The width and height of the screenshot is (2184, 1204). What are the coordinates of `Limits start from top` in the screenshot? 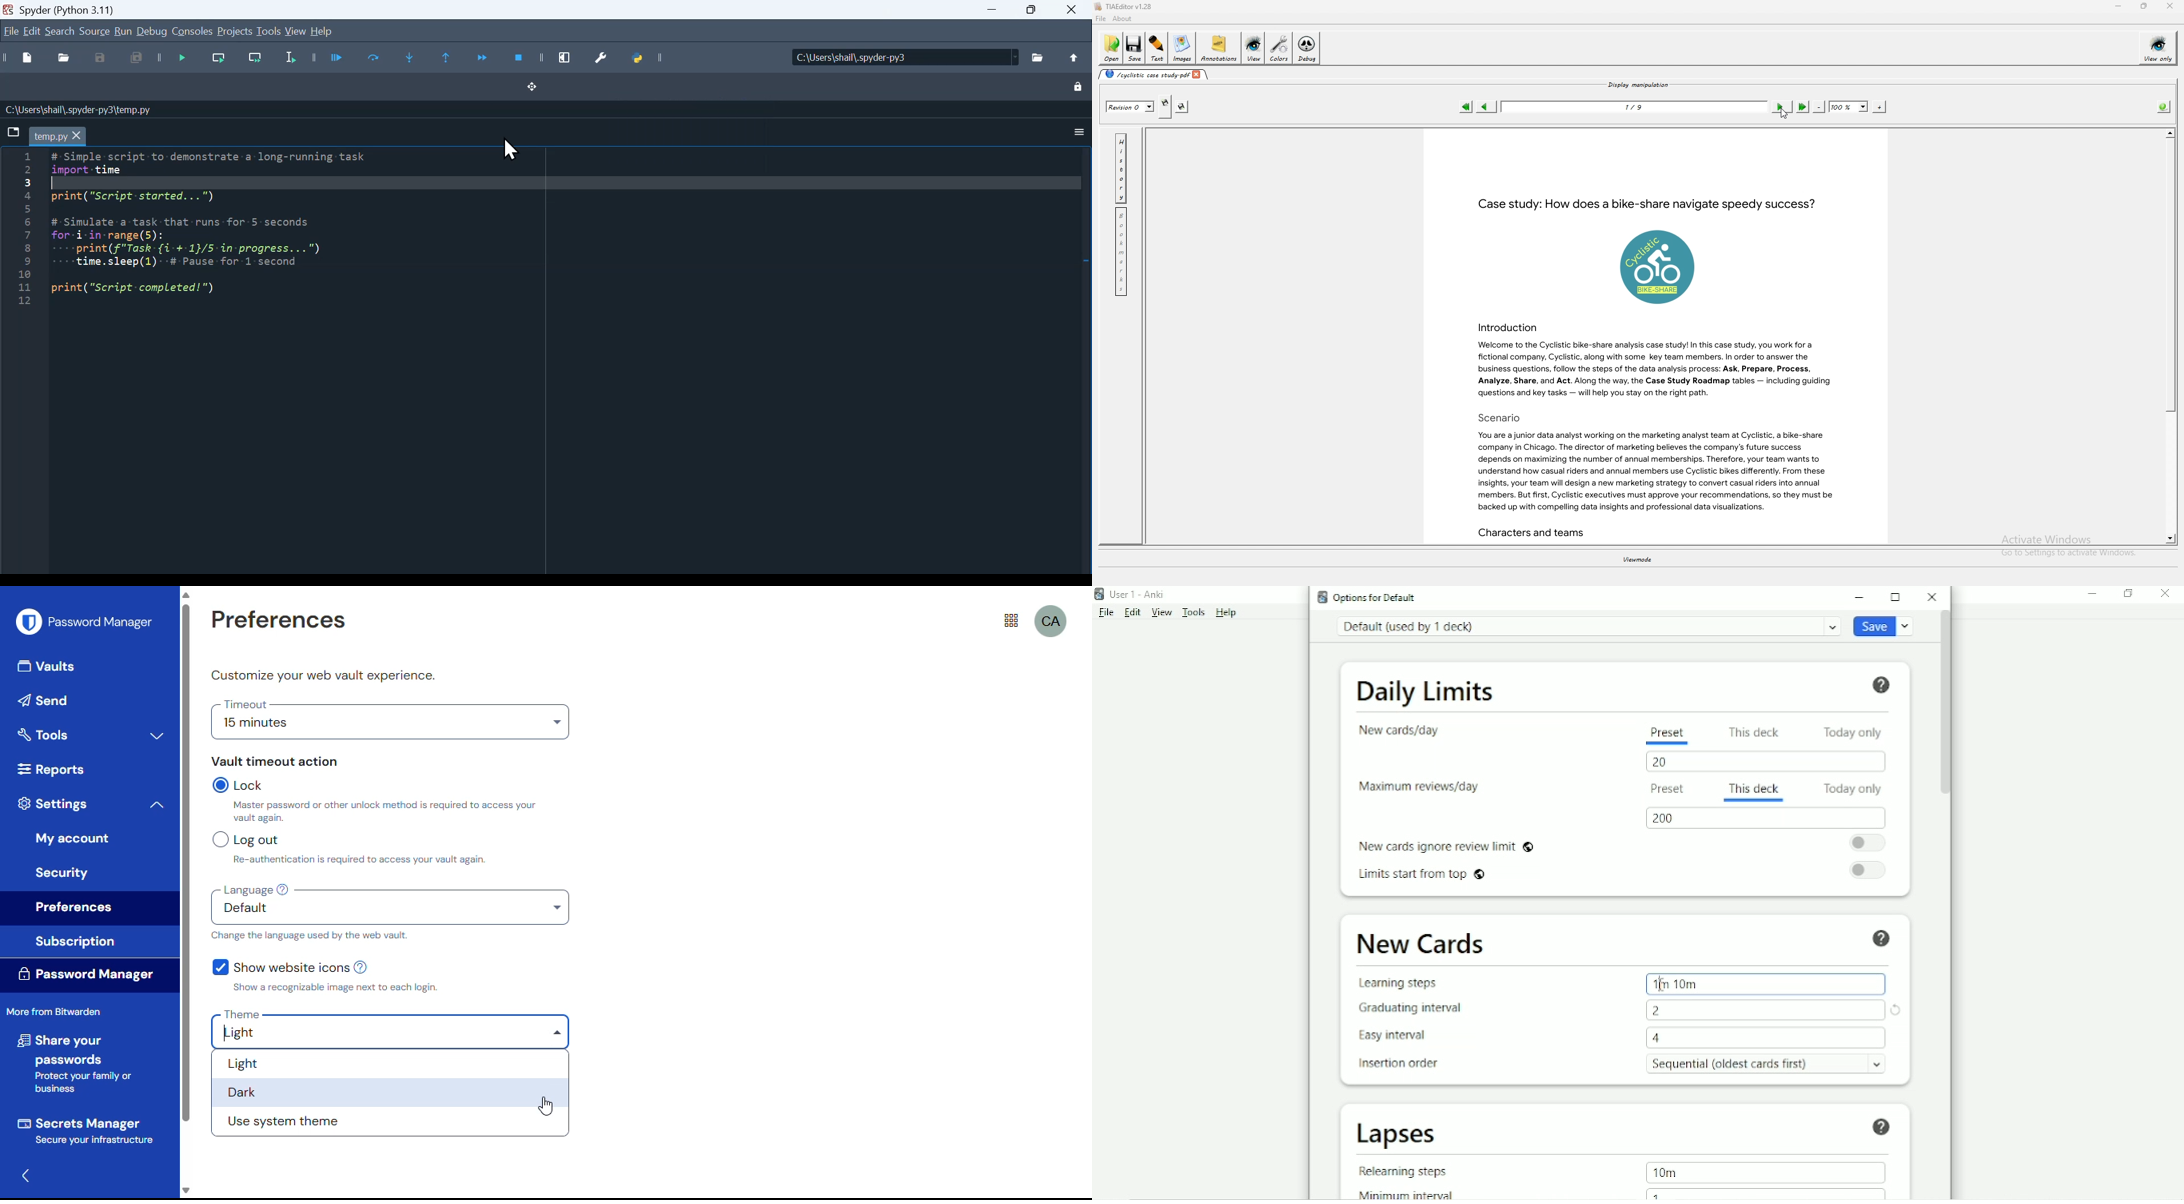 It's located at (1424, 876).